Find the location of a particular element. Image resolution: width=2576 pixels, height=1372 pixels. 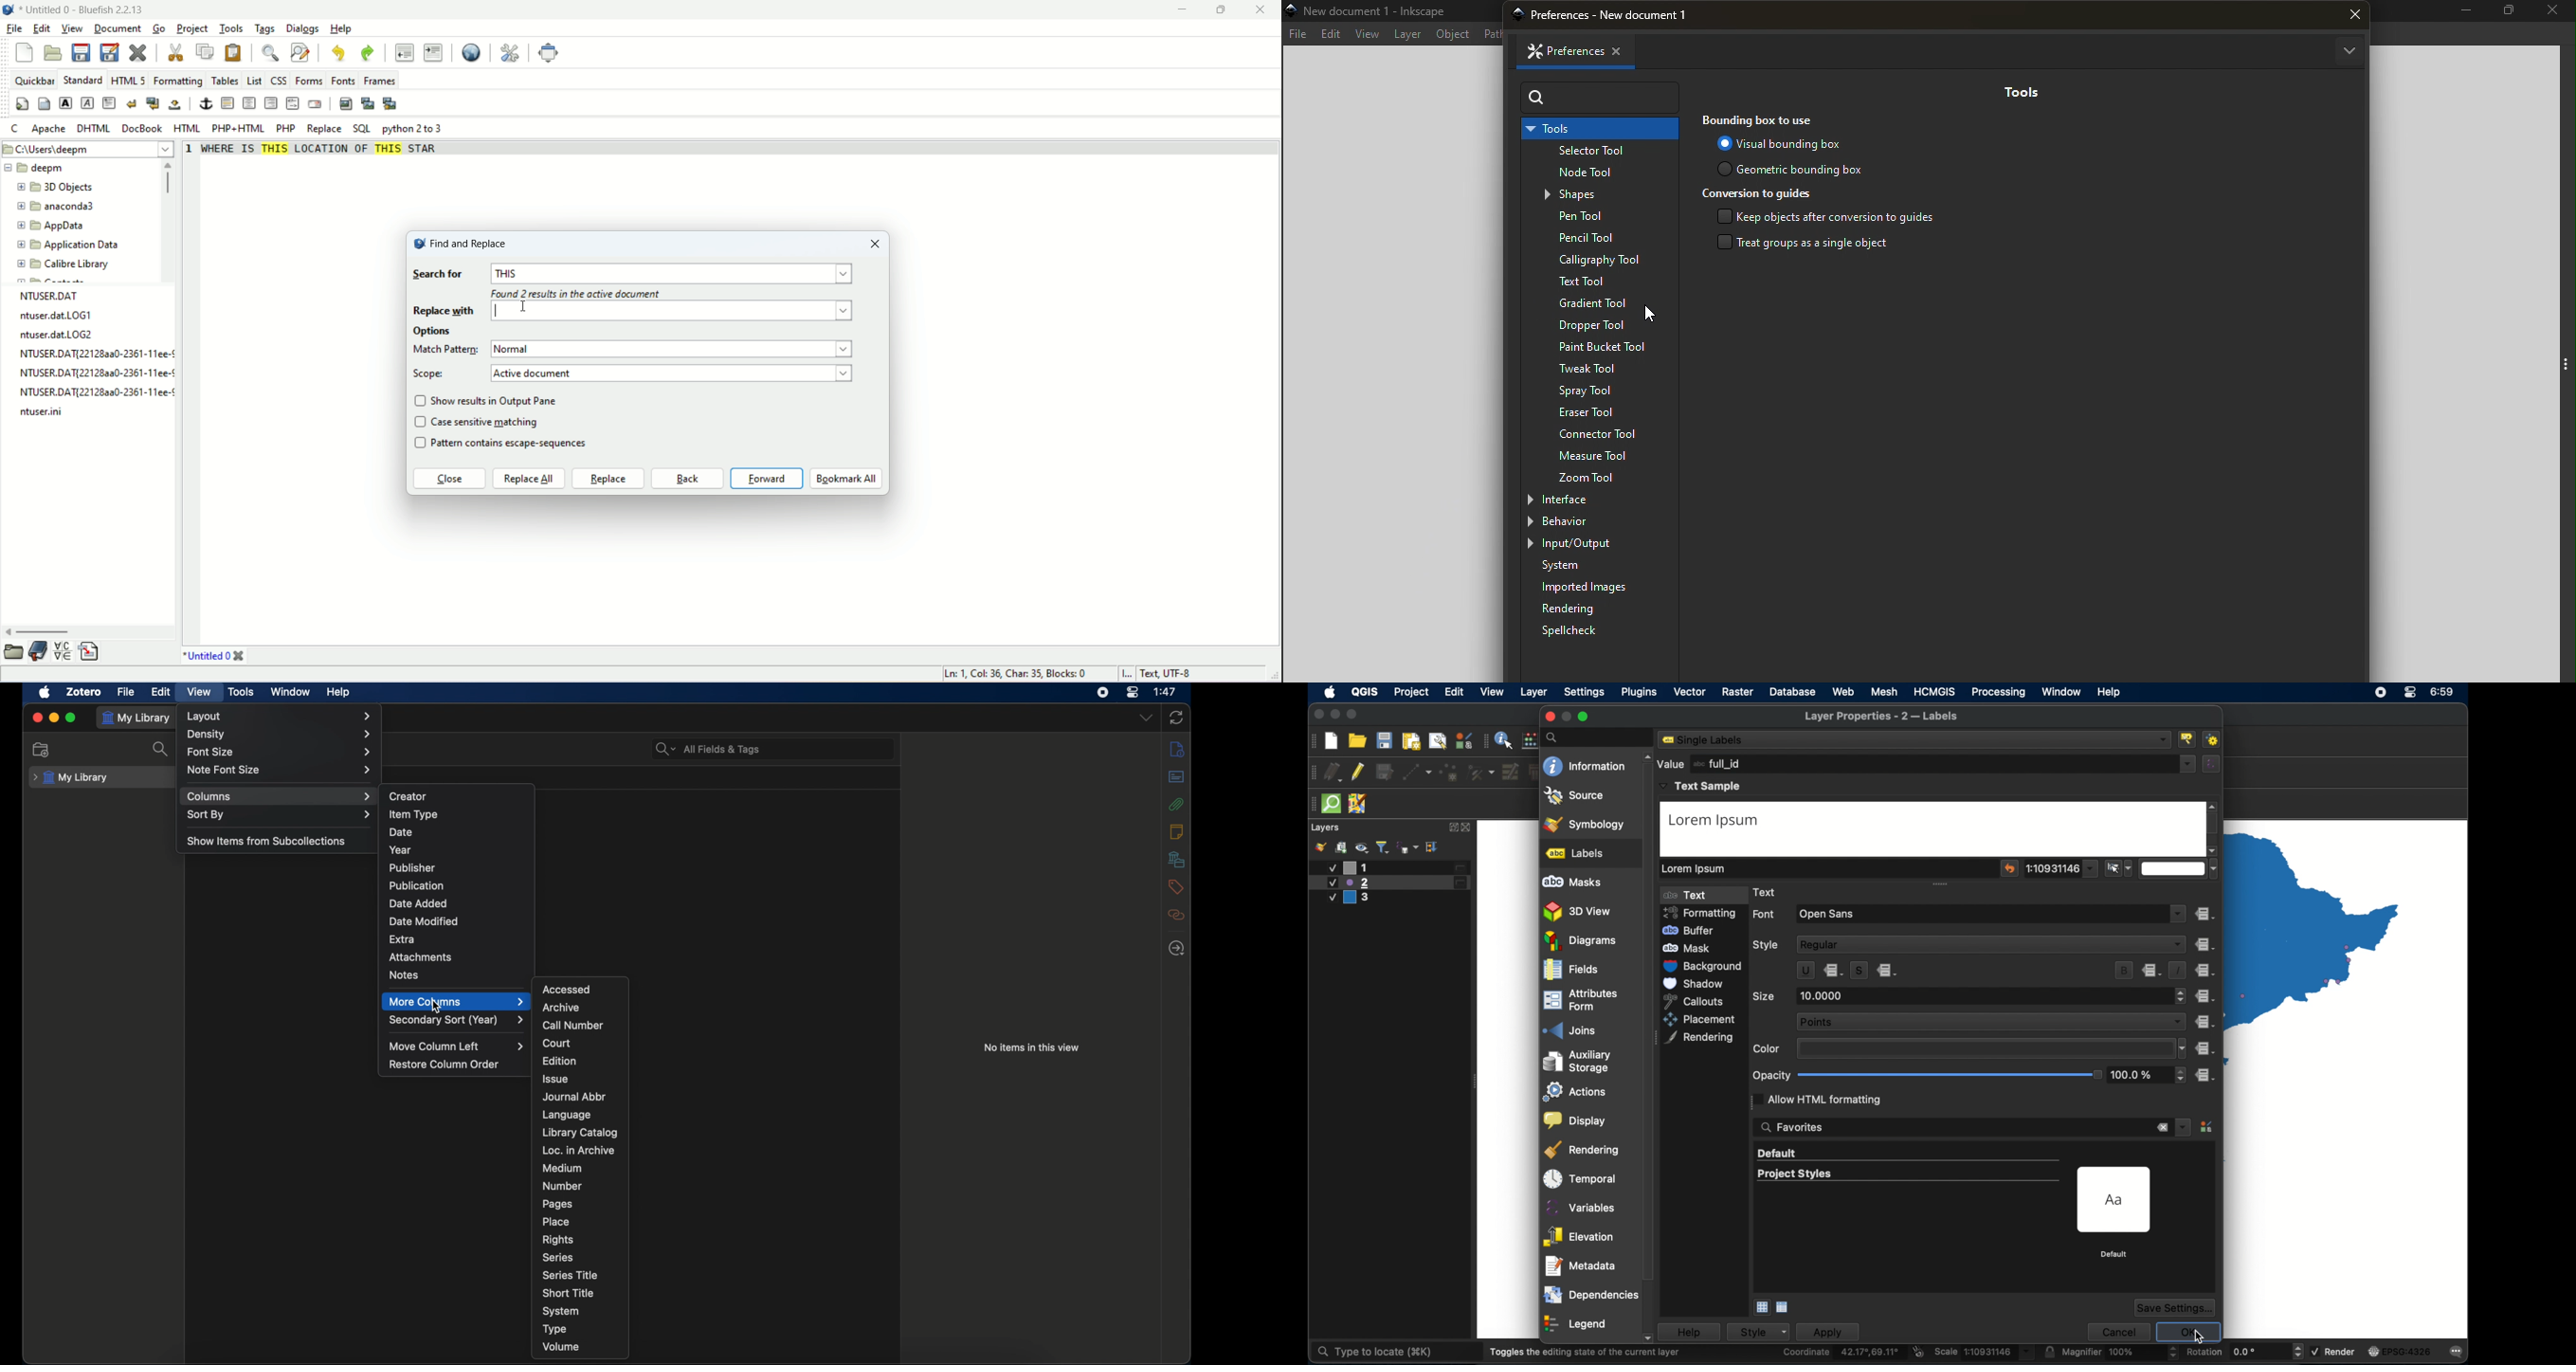

database is located at coordinates (1793, 692).